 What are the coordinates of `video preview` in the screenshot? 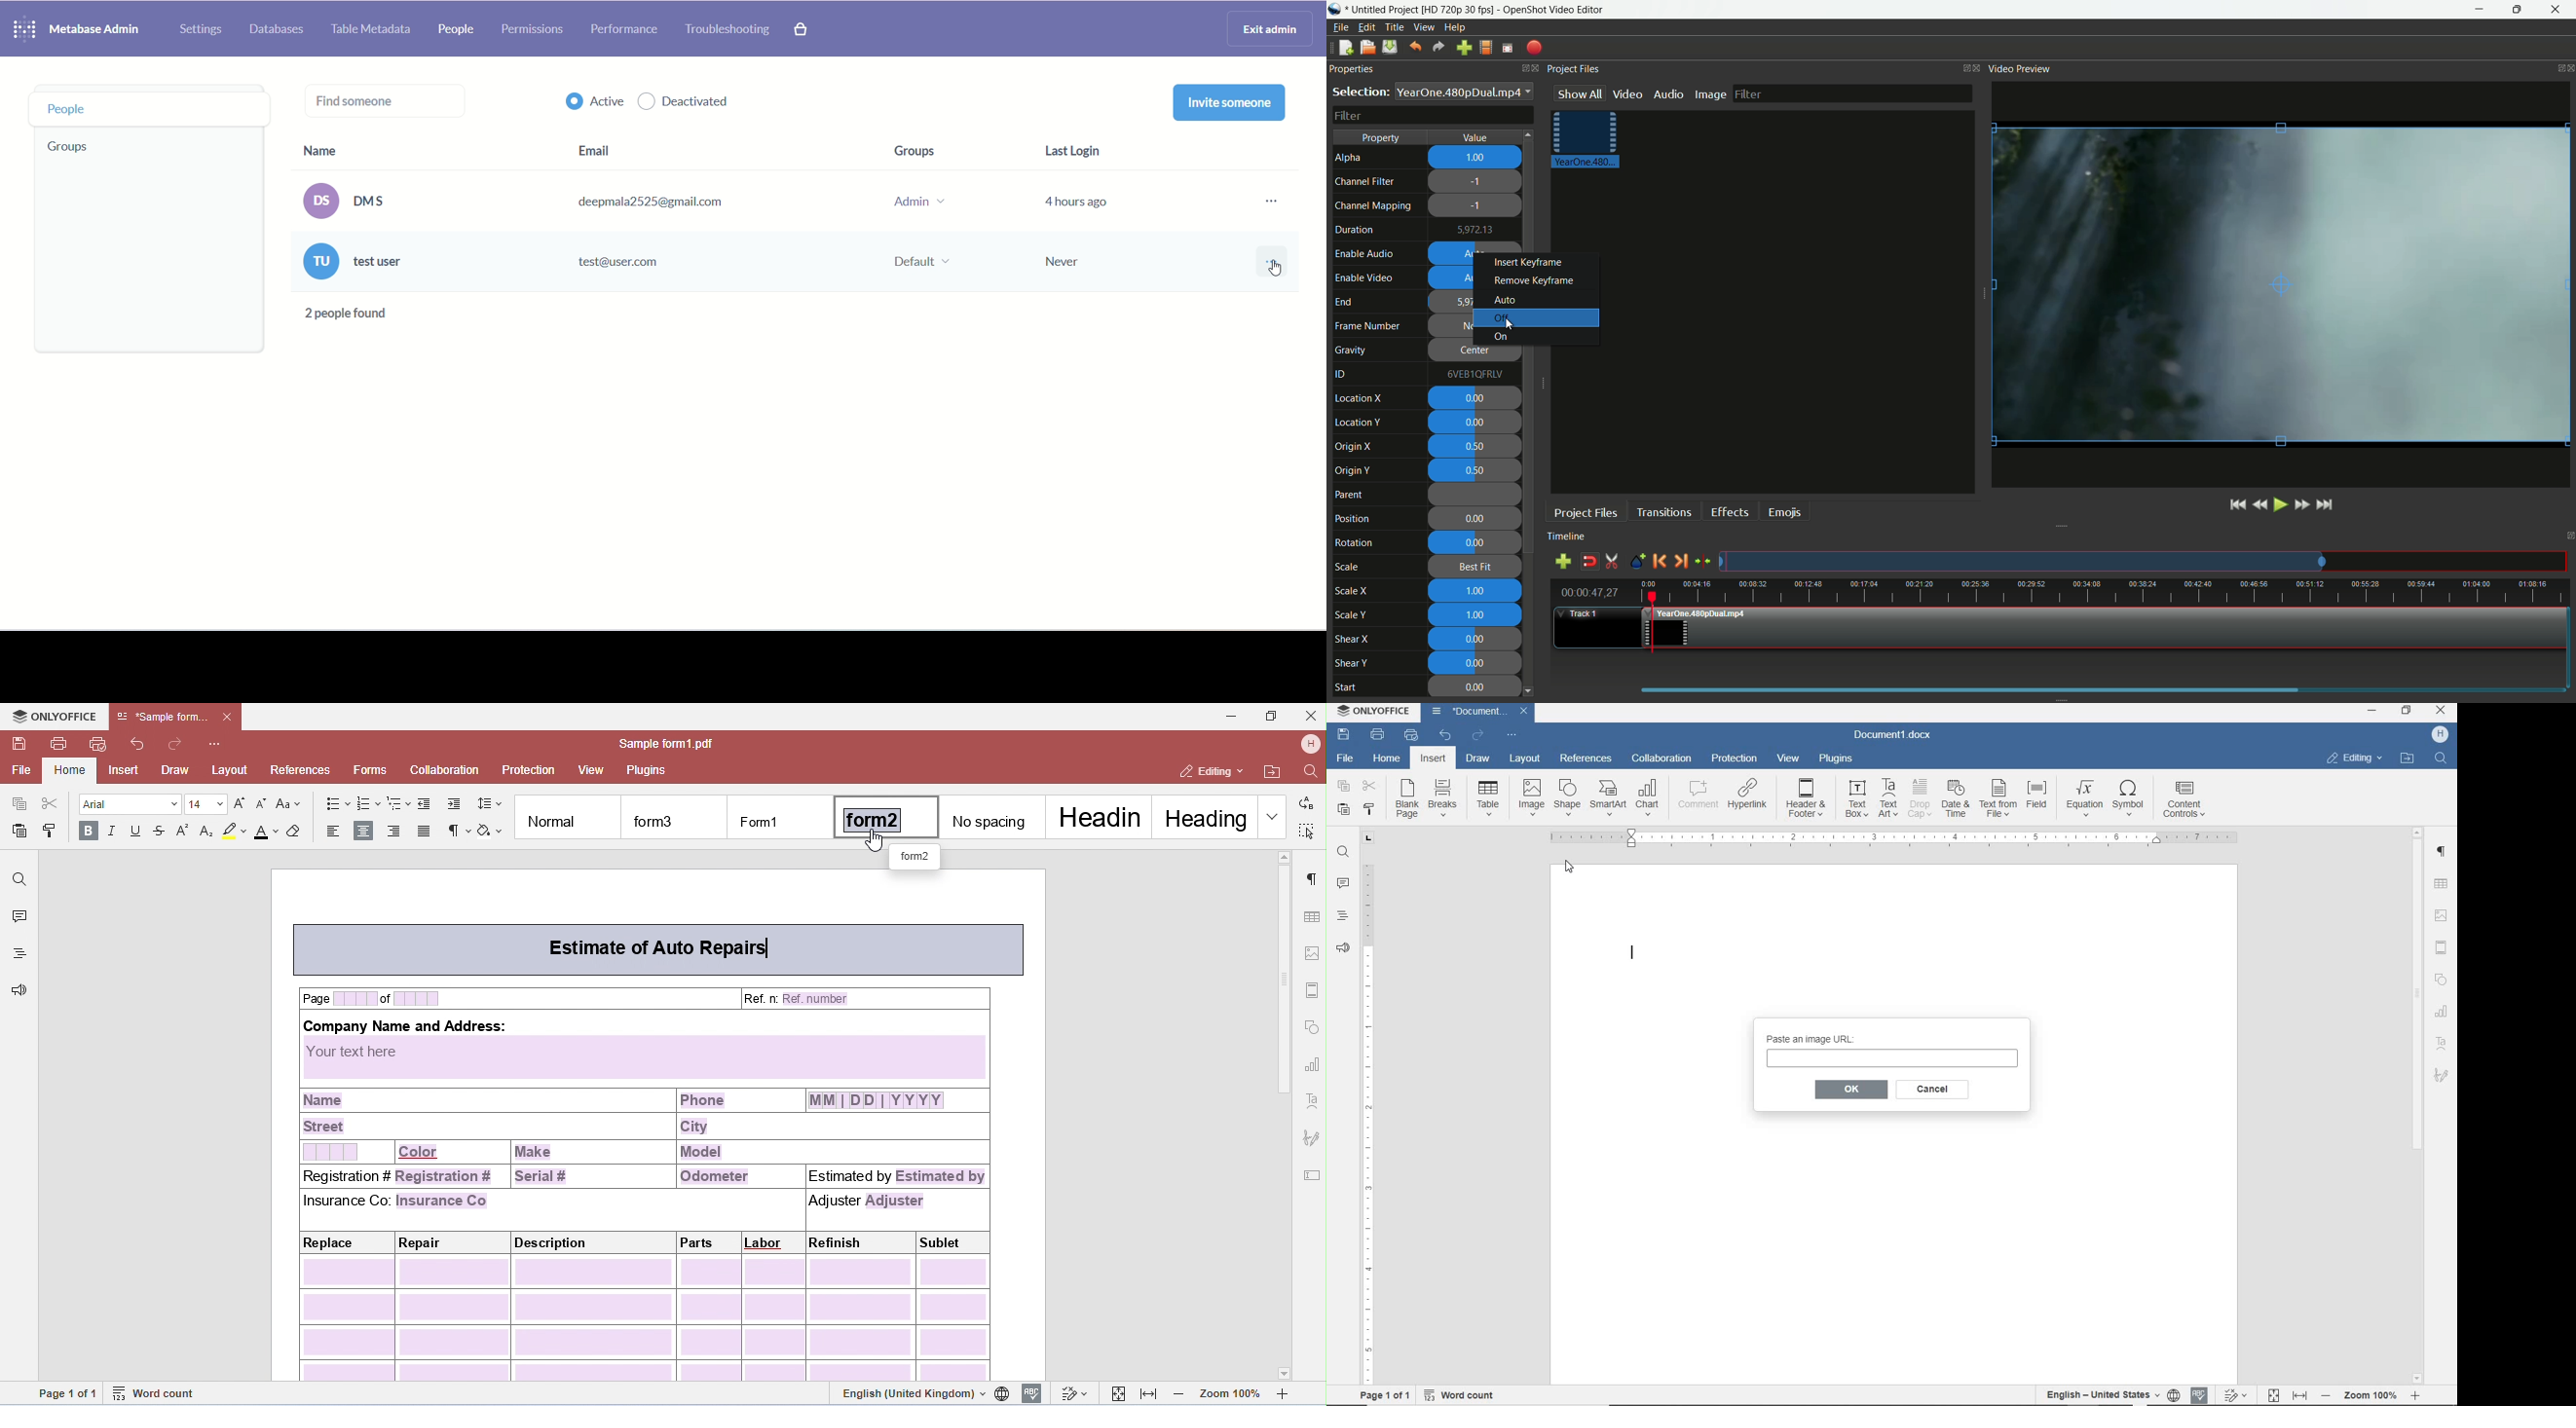 It's located at (2020, 68).